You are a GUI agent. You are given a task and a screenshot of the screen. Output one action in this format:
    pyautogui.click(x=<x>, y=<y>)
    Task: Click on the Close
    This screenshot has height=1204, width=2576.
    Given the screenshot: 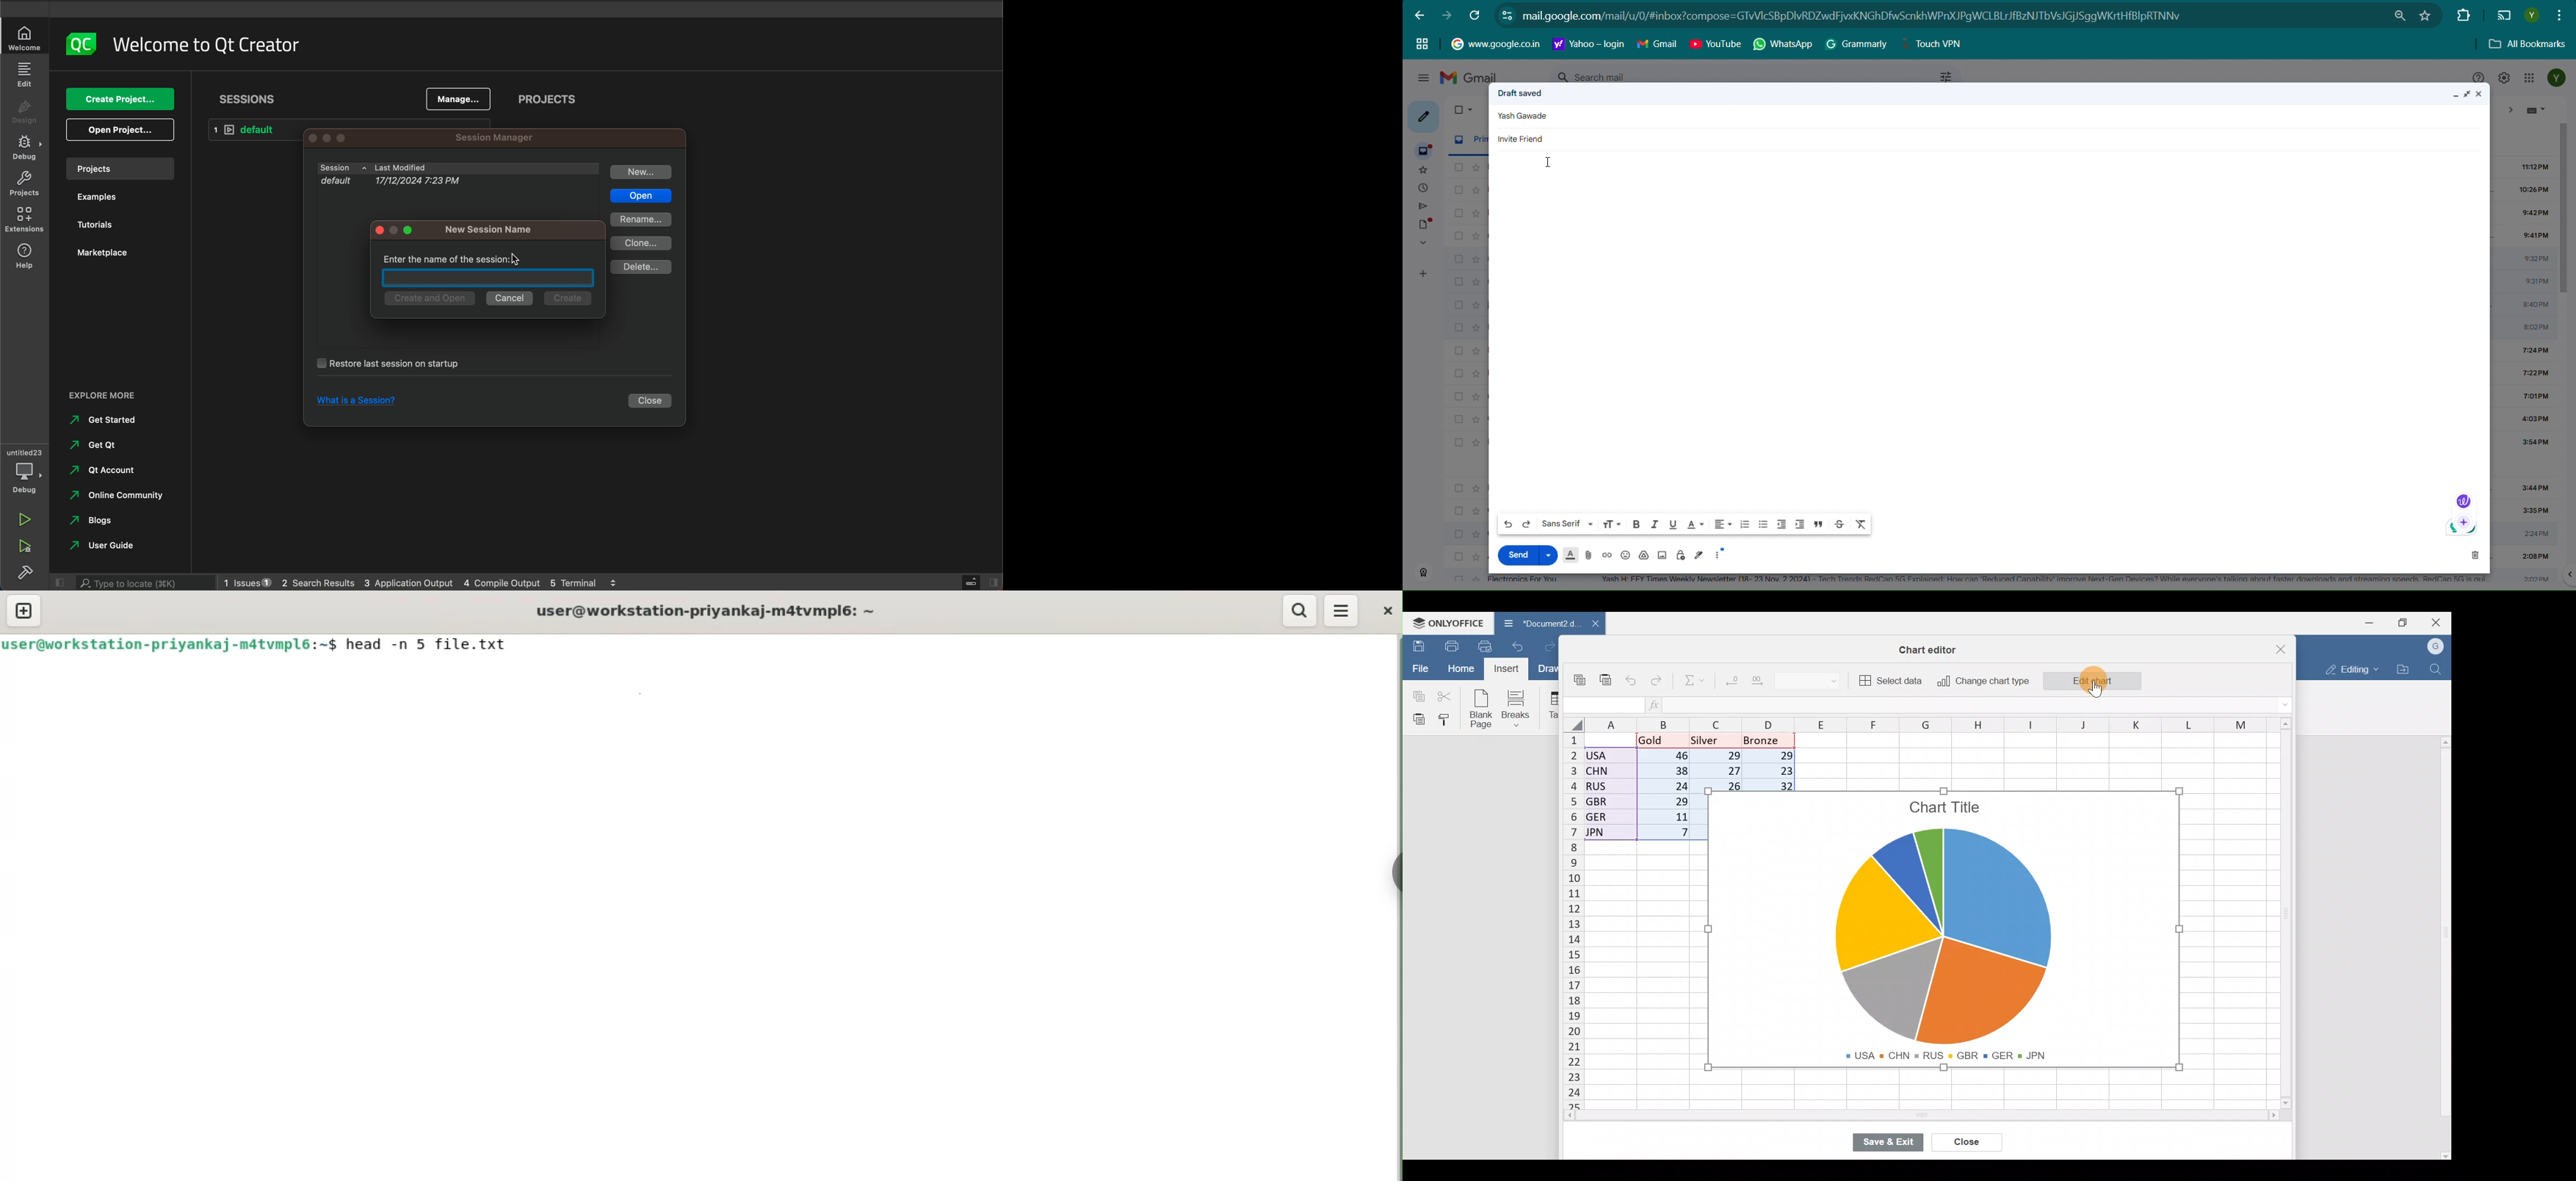 What is the action you would take?
    pyautogui.click(x=2483, y=94)
    